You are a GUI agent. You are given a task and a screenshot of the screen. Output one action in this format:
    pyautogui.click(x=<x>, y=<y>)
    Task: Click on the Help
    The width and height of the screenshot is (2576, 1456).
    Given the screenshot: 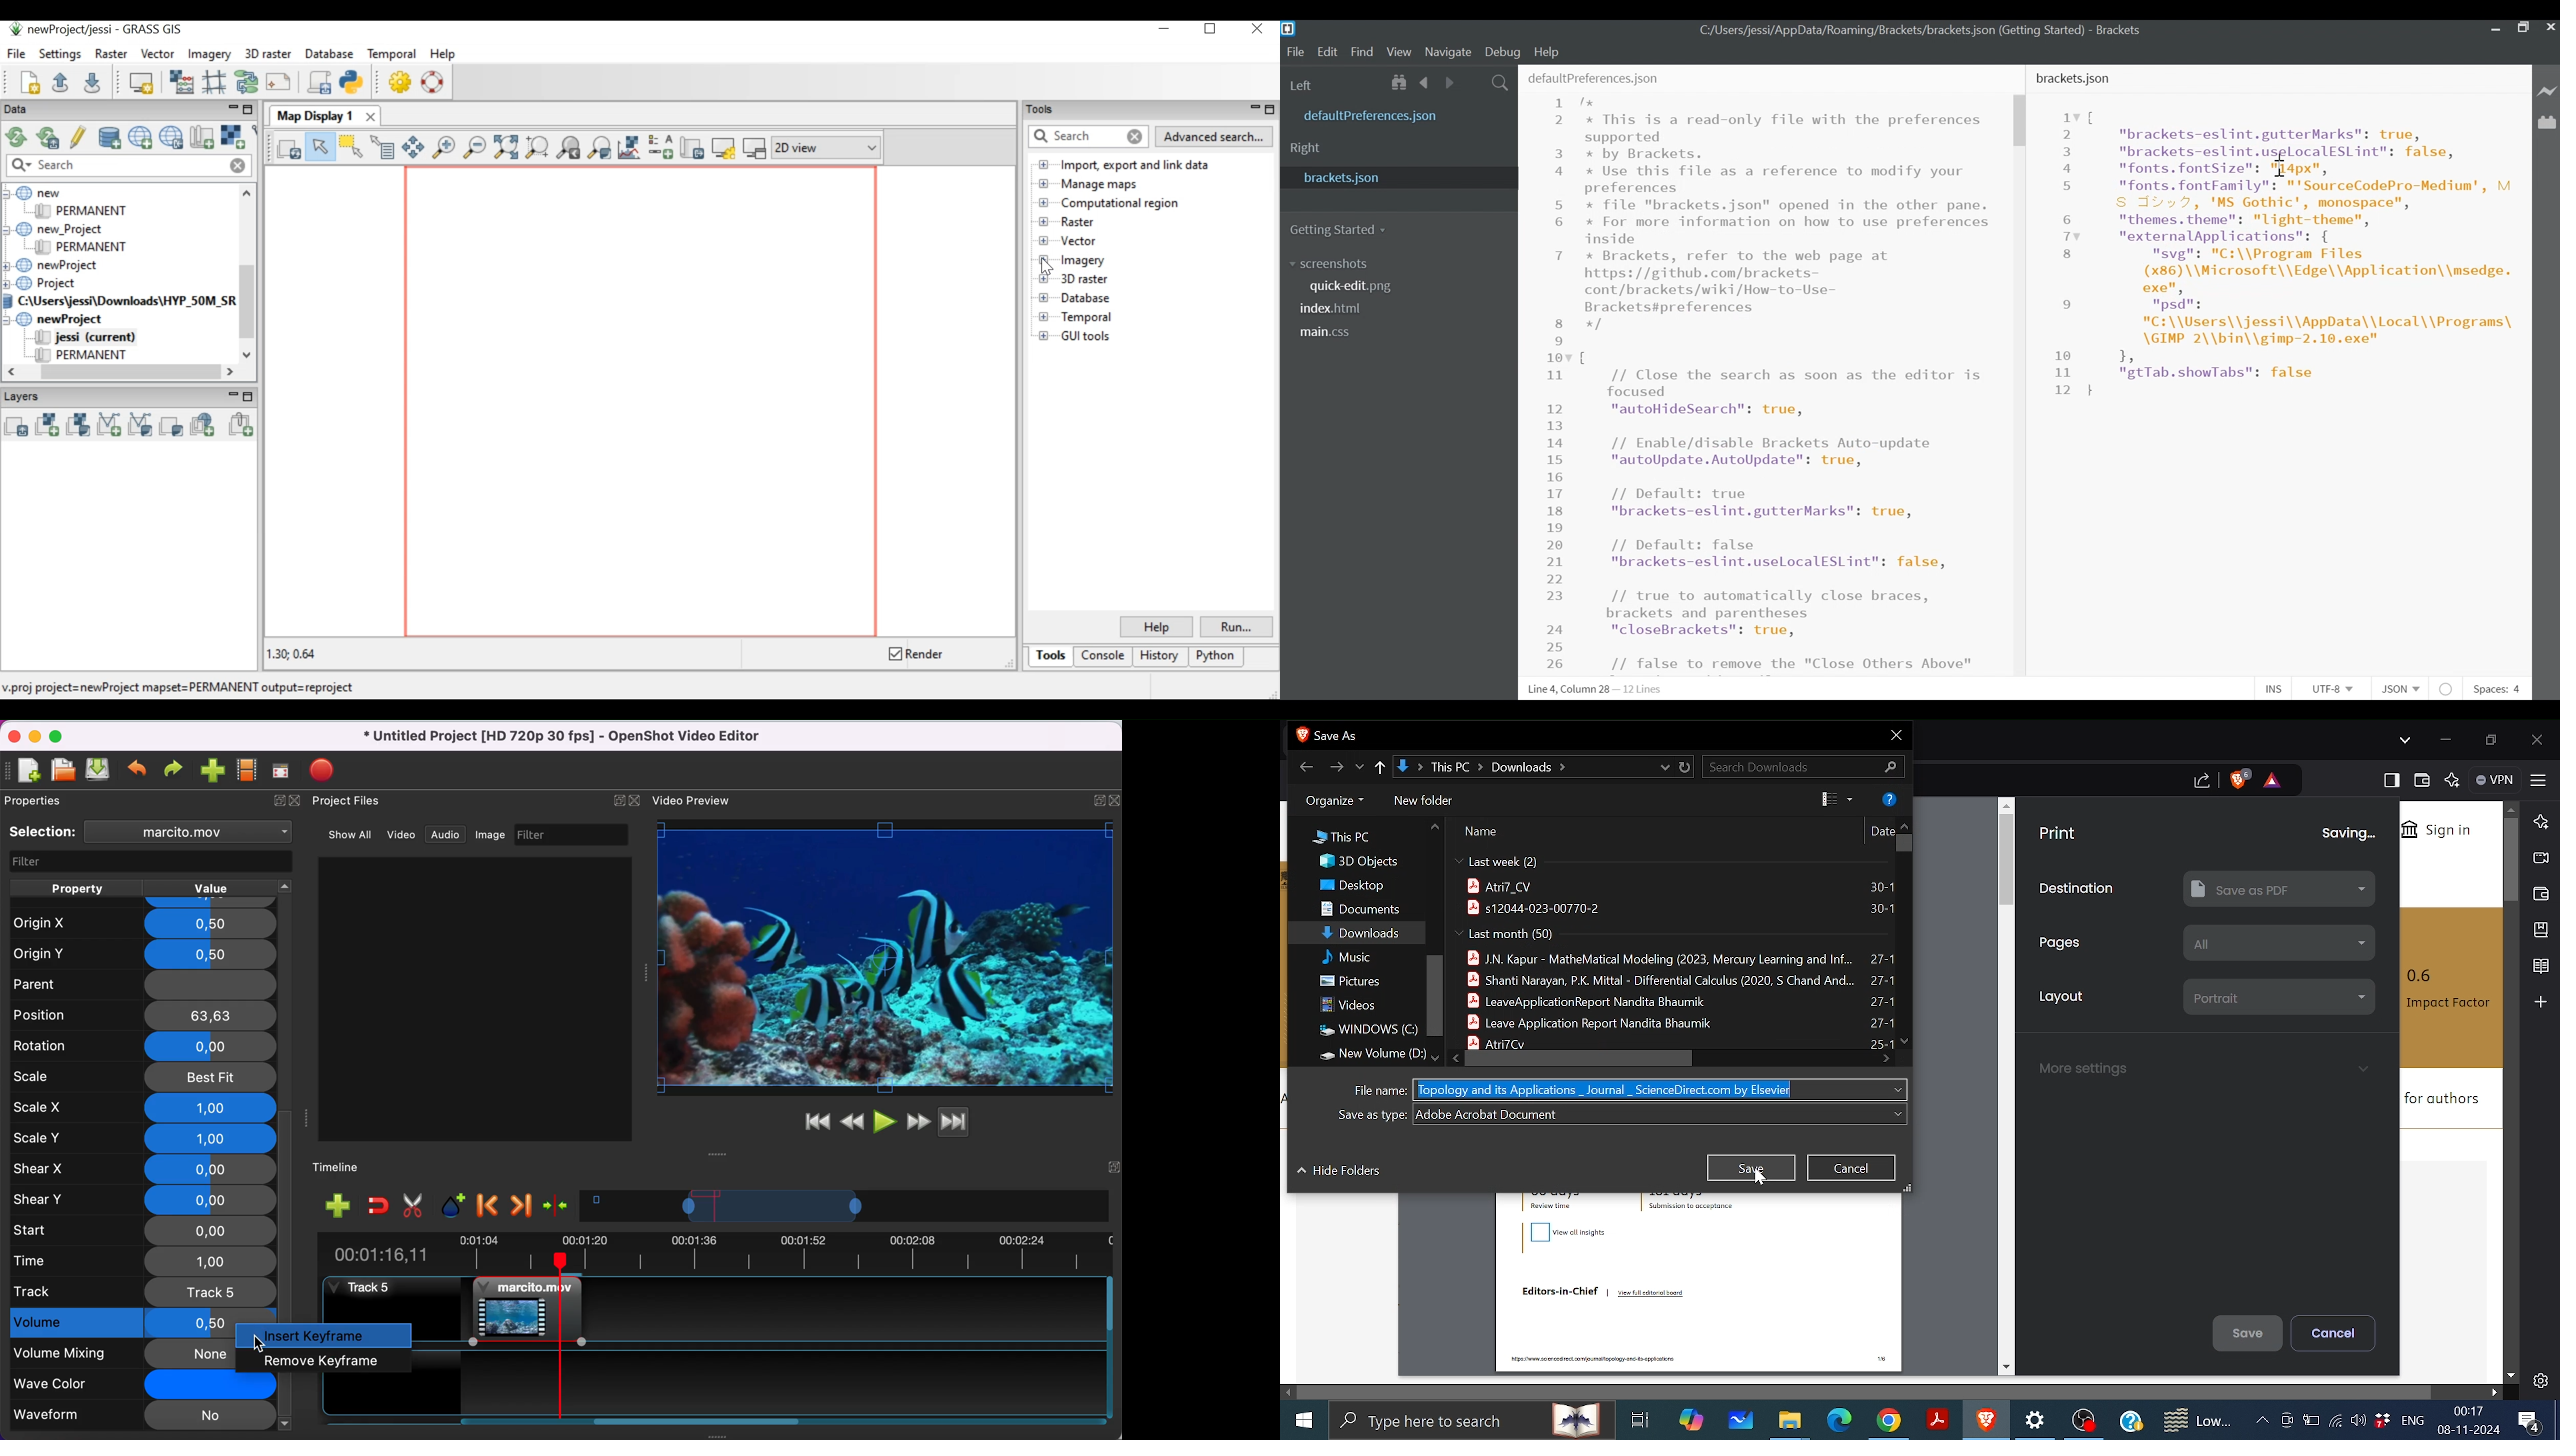 What is the action you would take?
    pyautogui.click(x=2130, y=1420)
    